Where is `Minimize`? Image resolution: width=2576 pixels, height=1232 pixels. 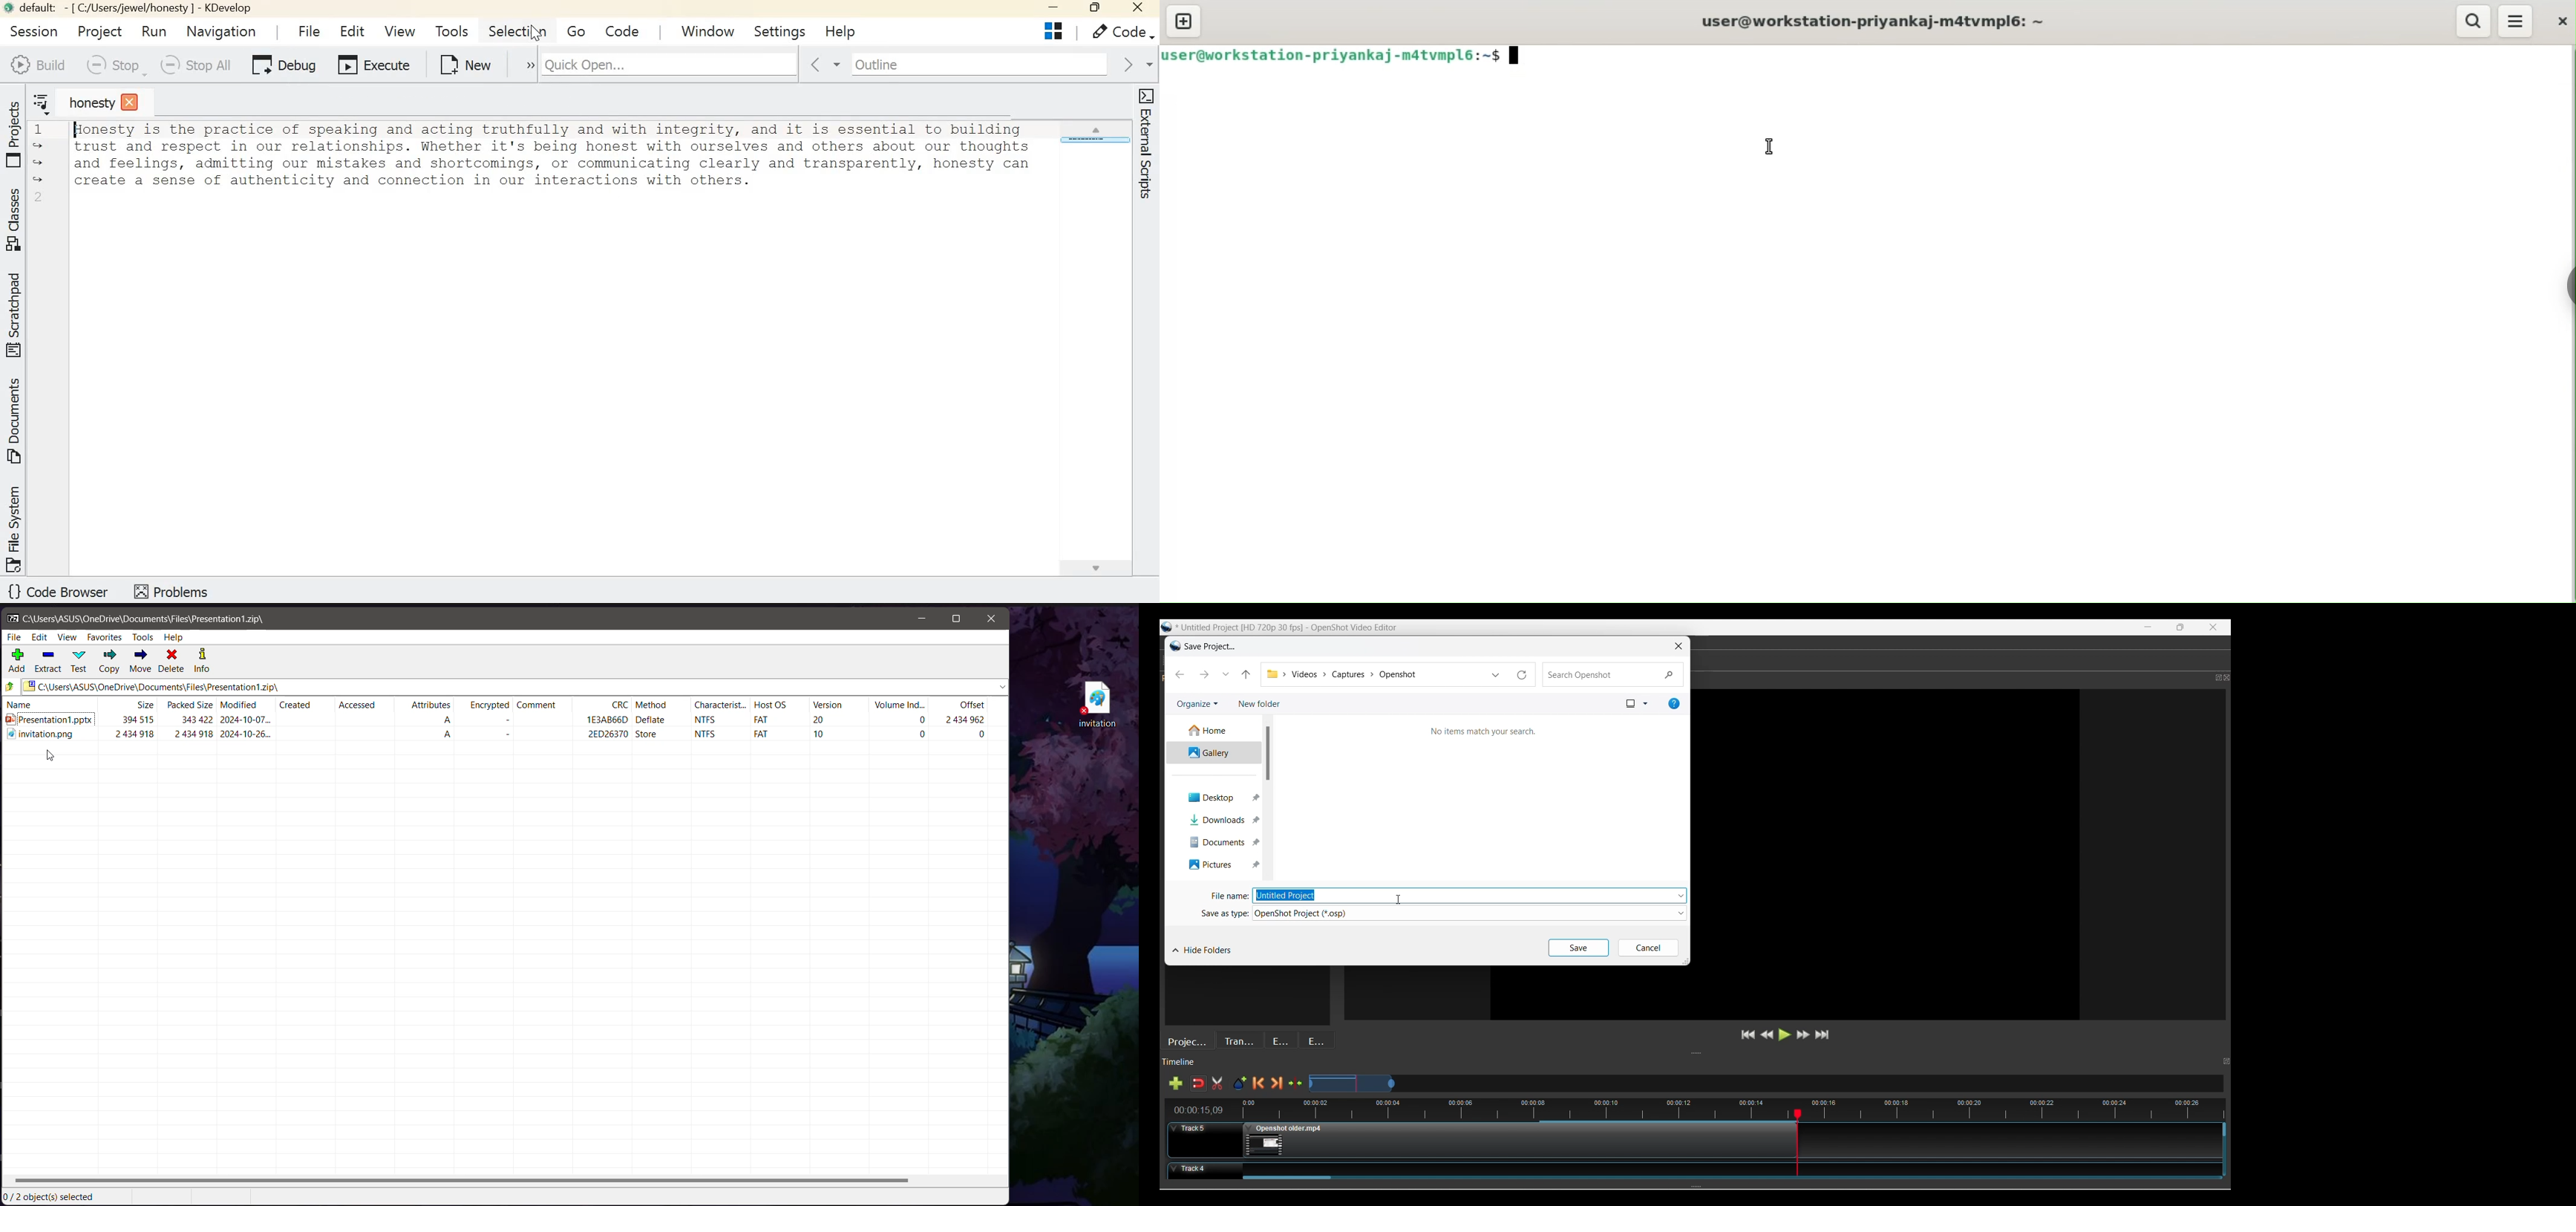 Minimize is located at coordinates (924, 619).